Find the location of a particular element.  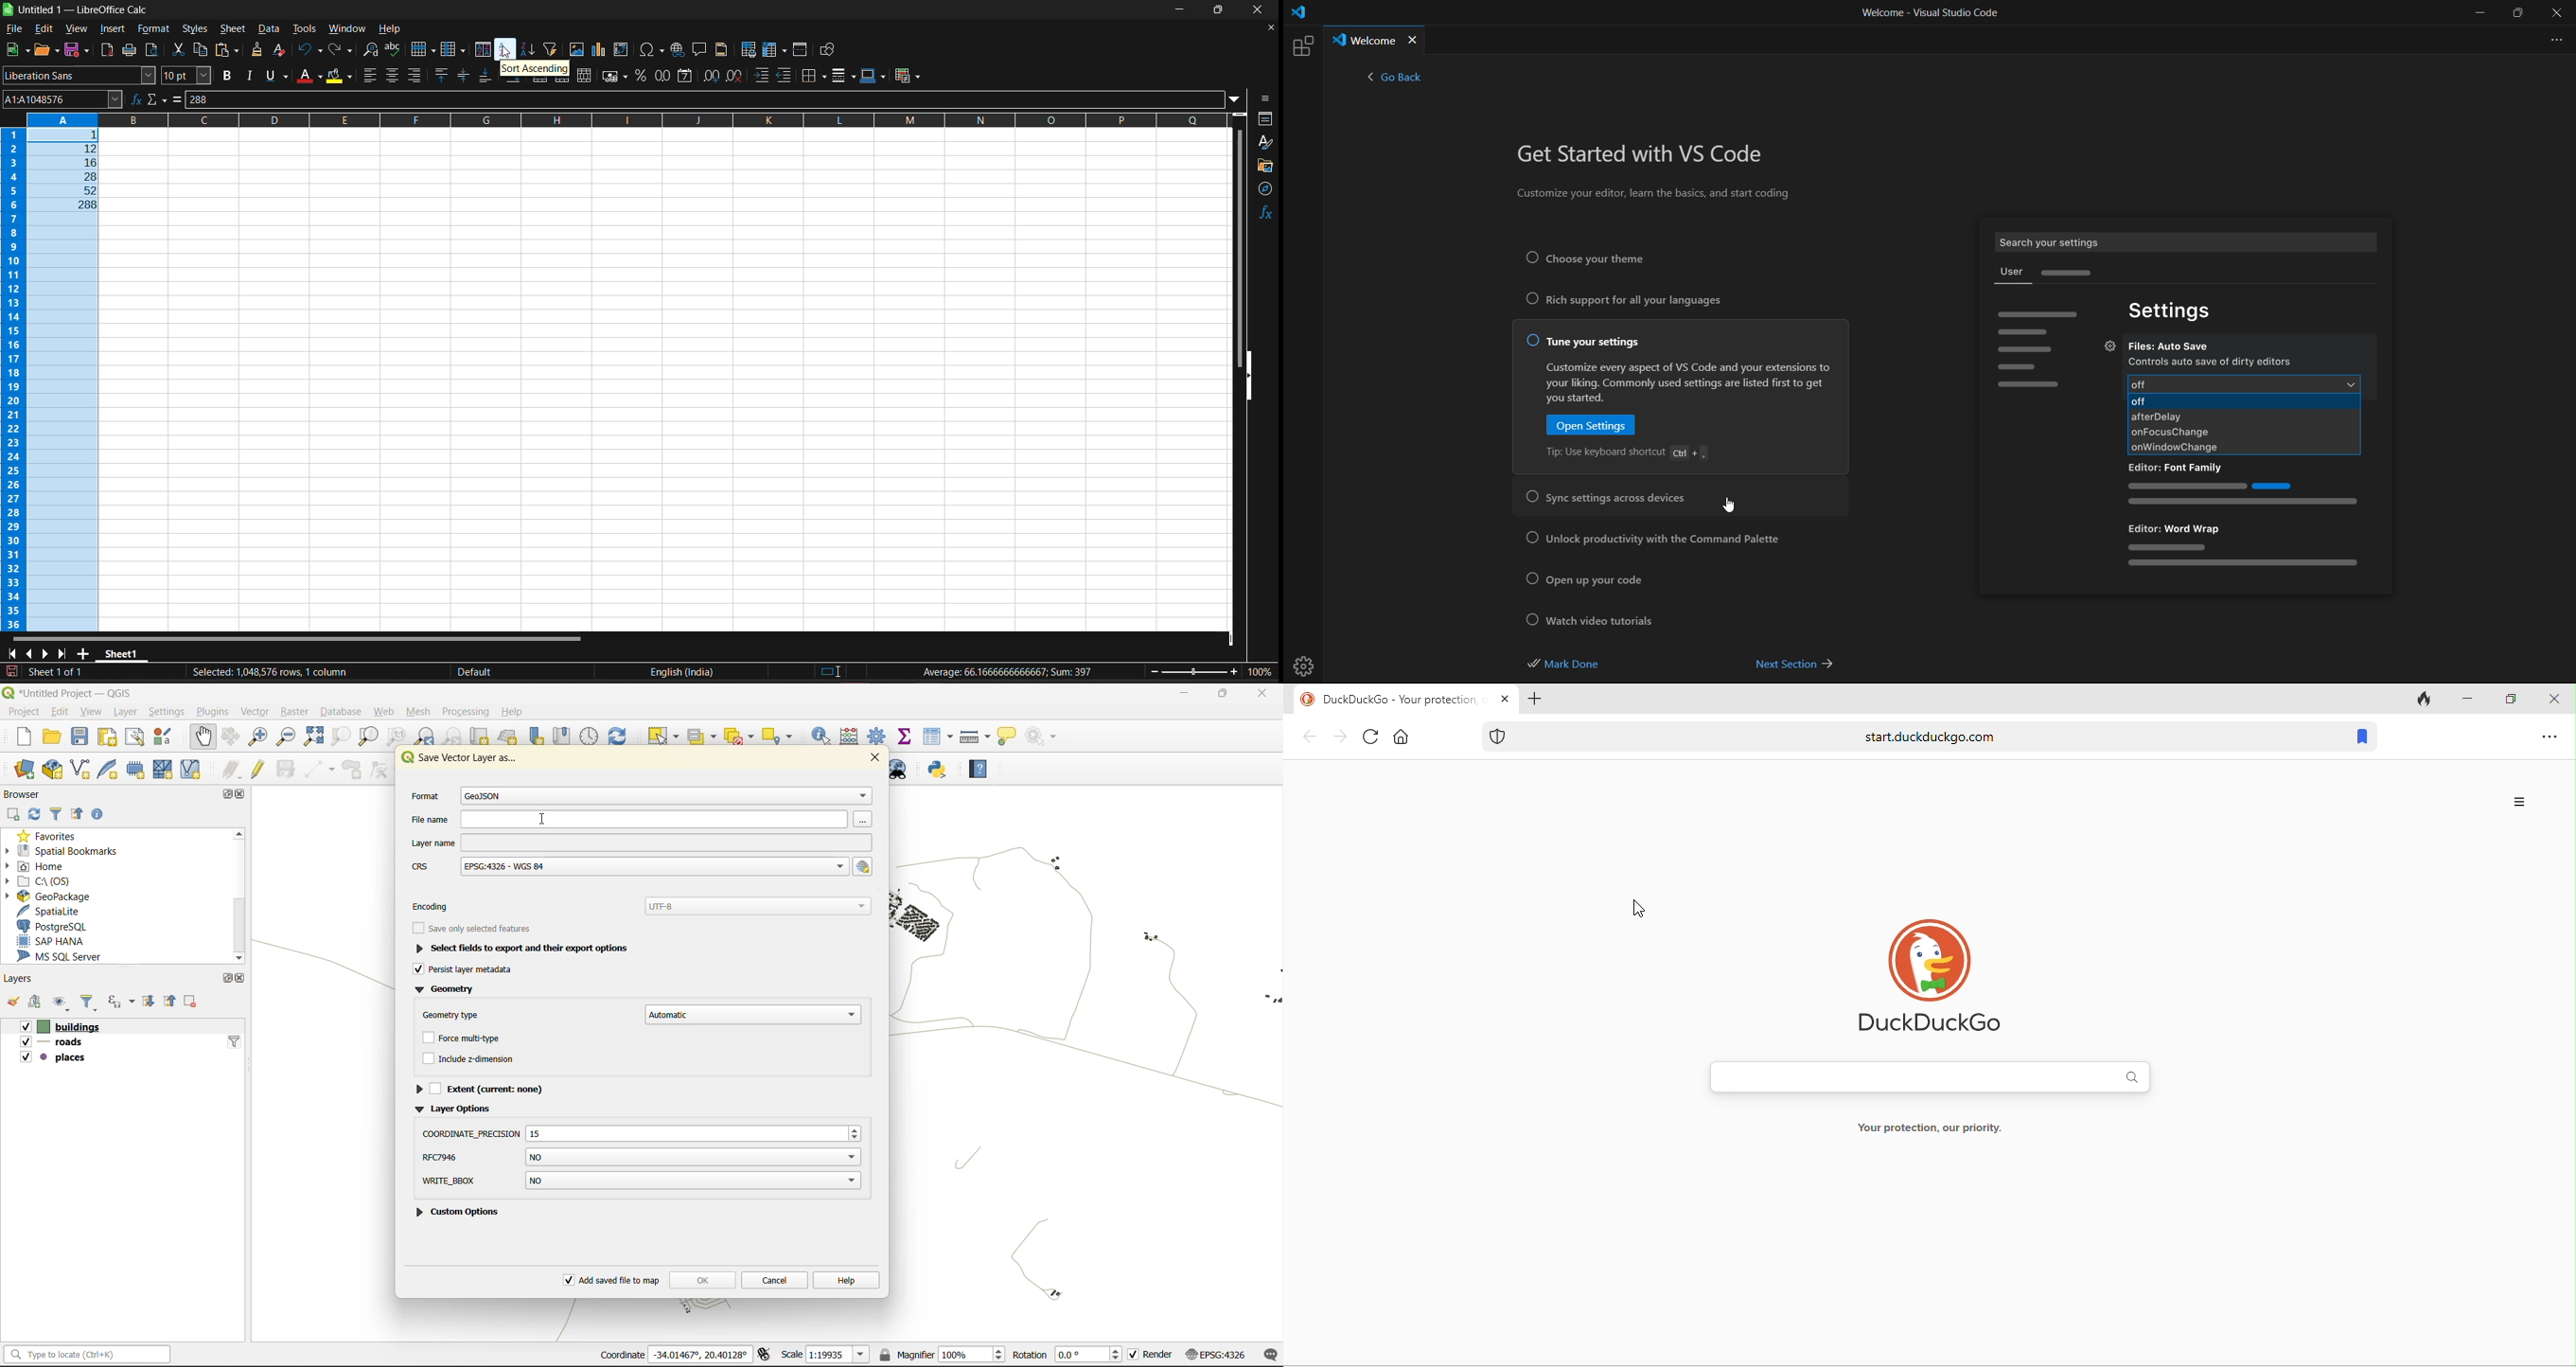

copy is located at coordinates (201, 50).